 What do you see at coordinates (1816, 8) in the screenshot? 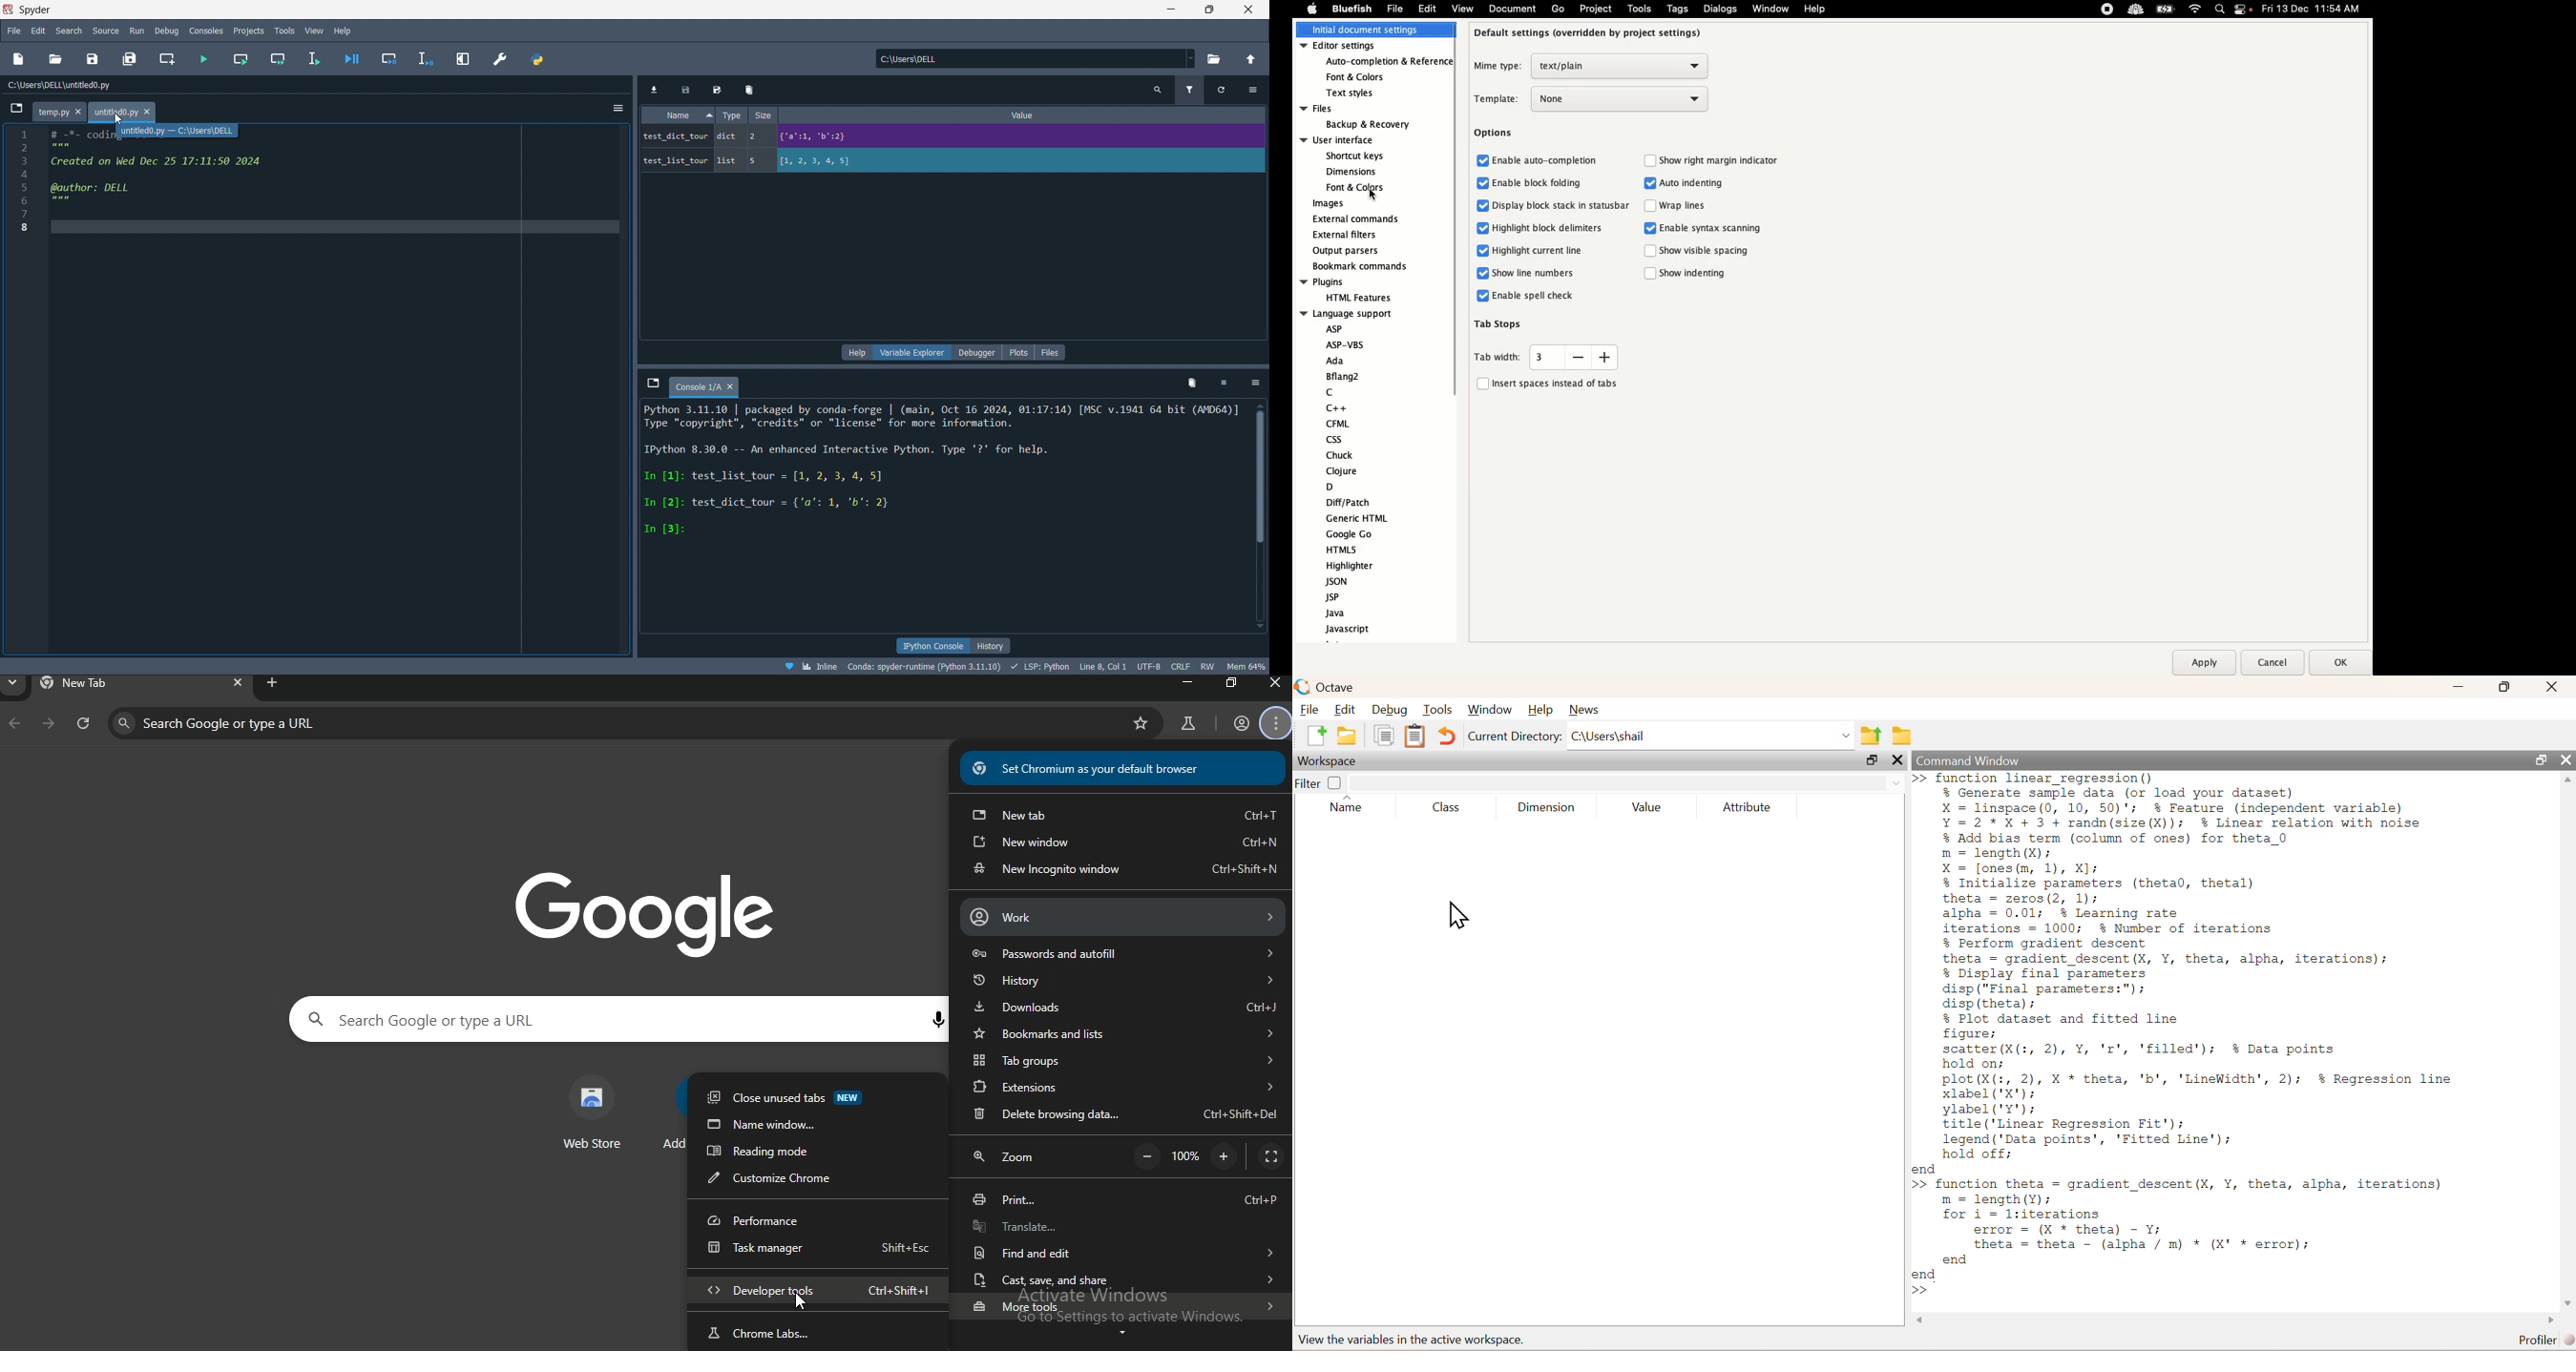
I see `Help` at bounding box center [1816, 8].